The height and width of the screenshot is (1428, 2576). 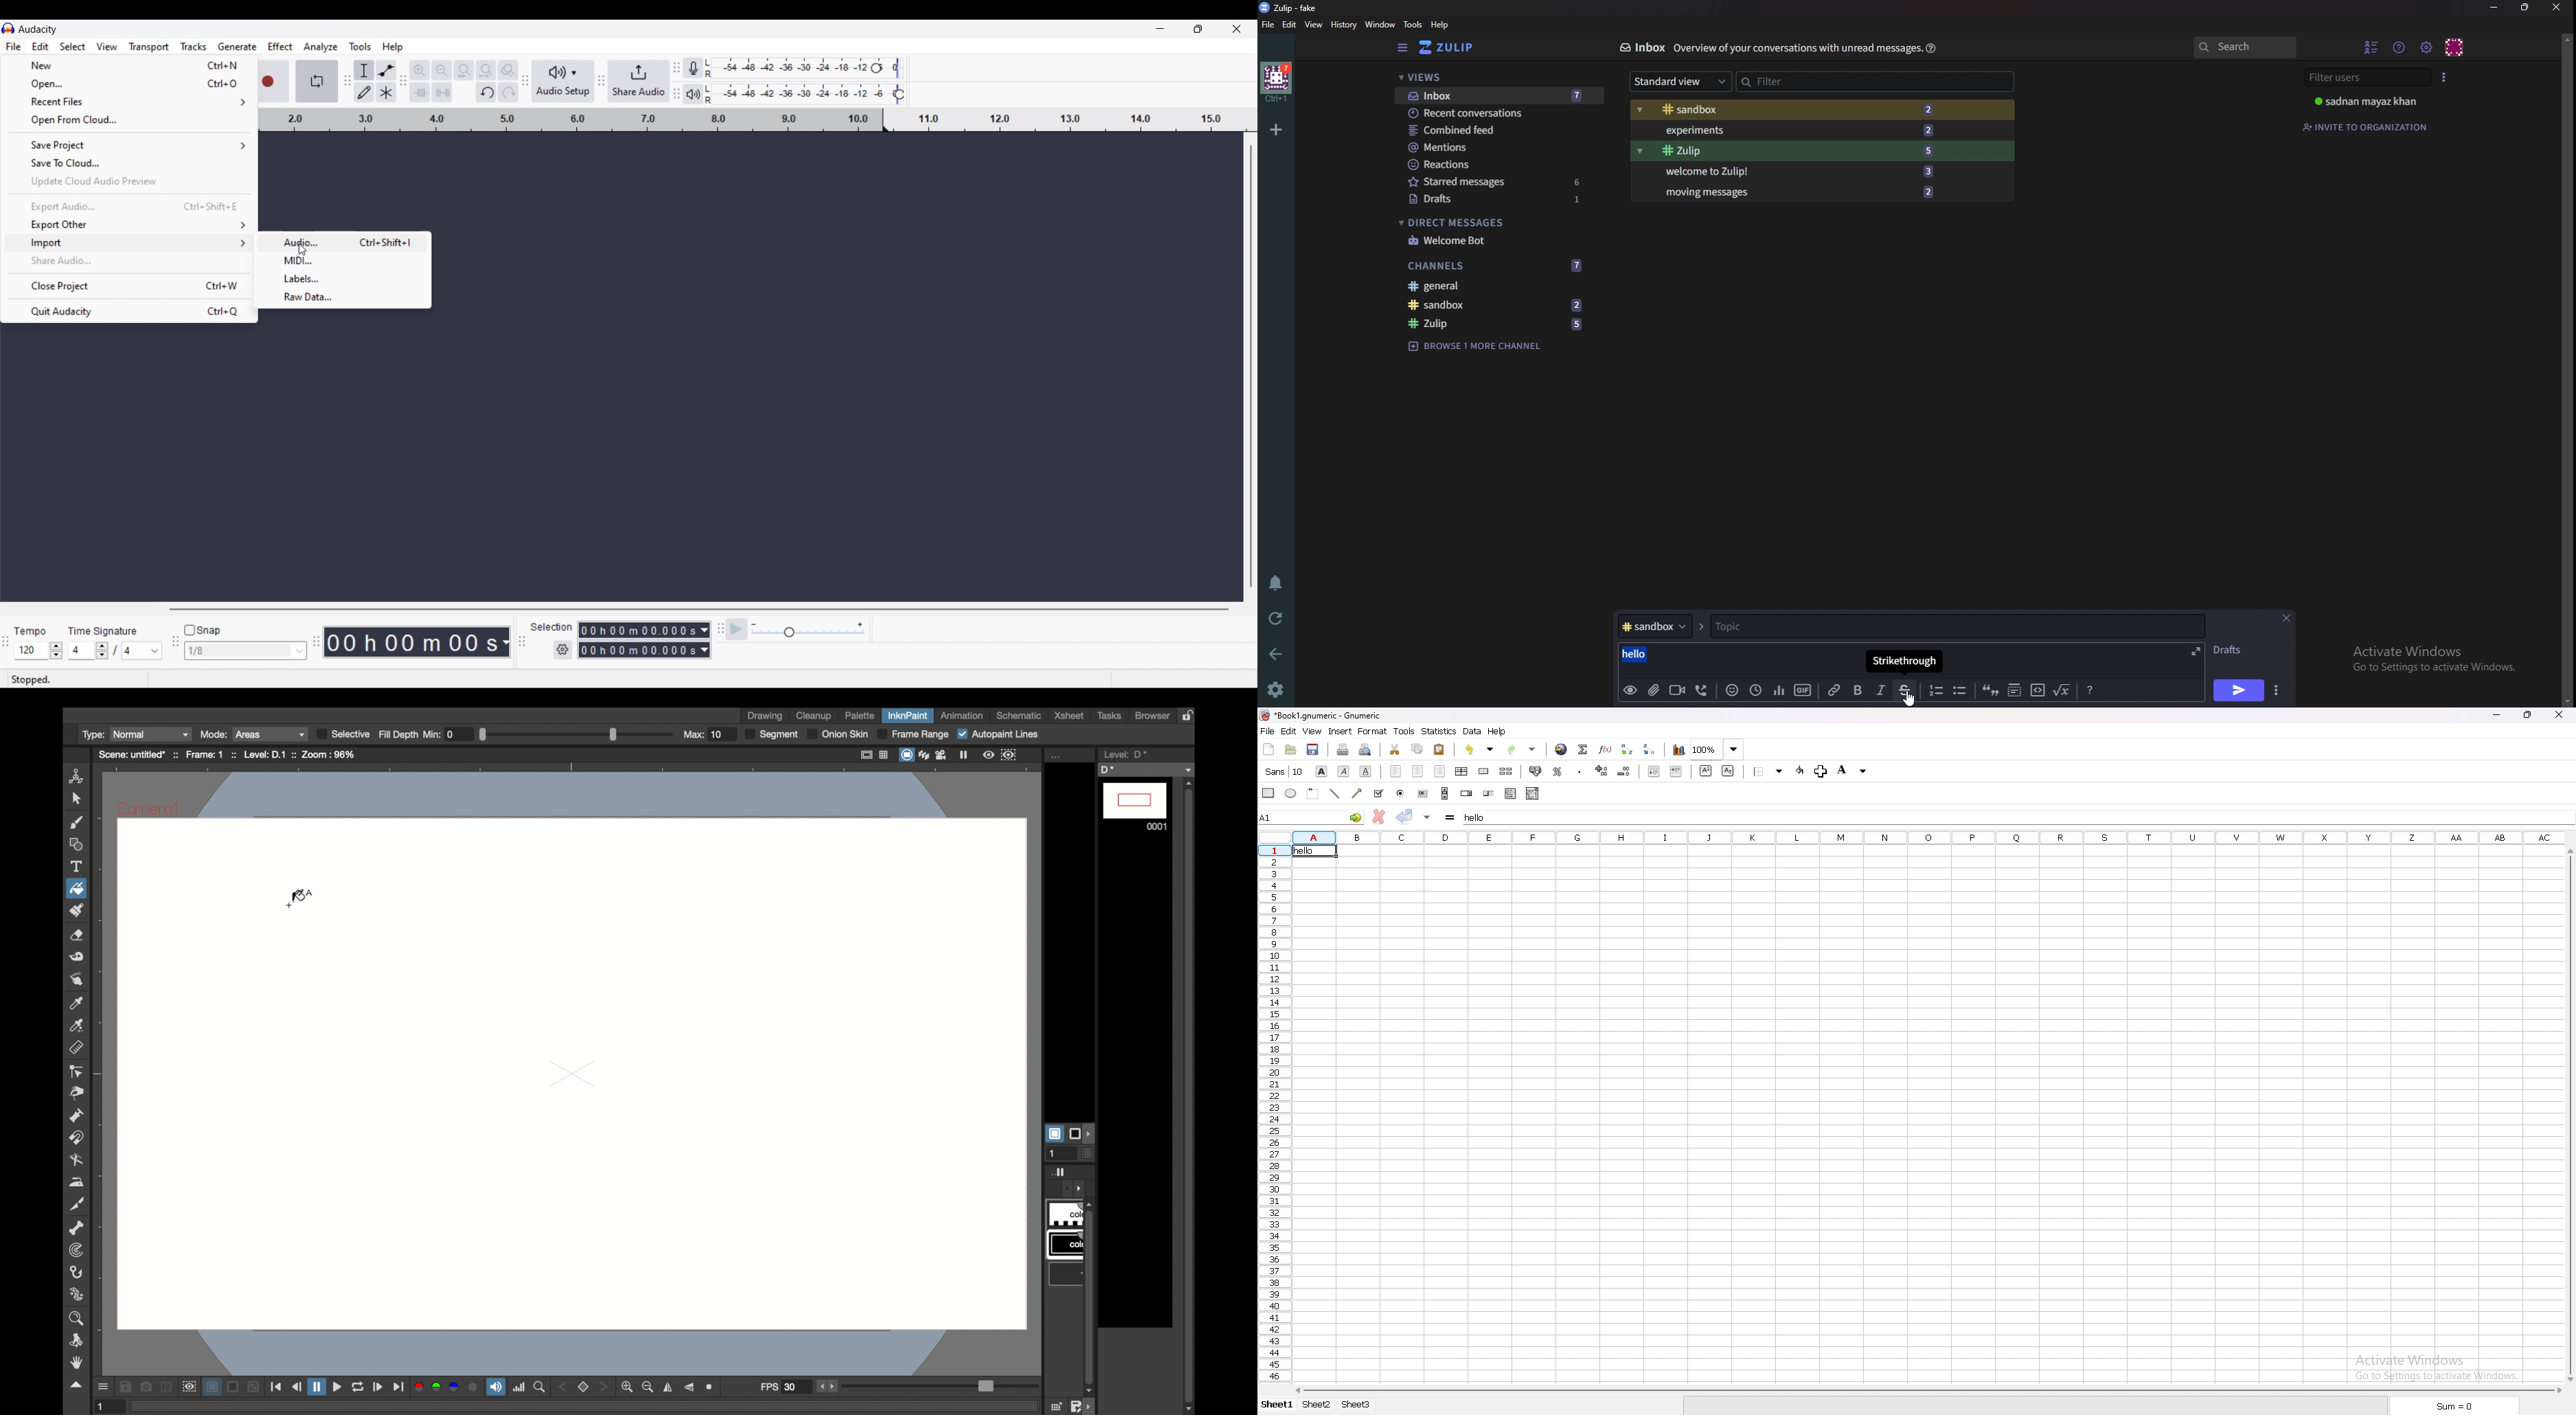 I want to click on file, so click(x=1268, y=730).